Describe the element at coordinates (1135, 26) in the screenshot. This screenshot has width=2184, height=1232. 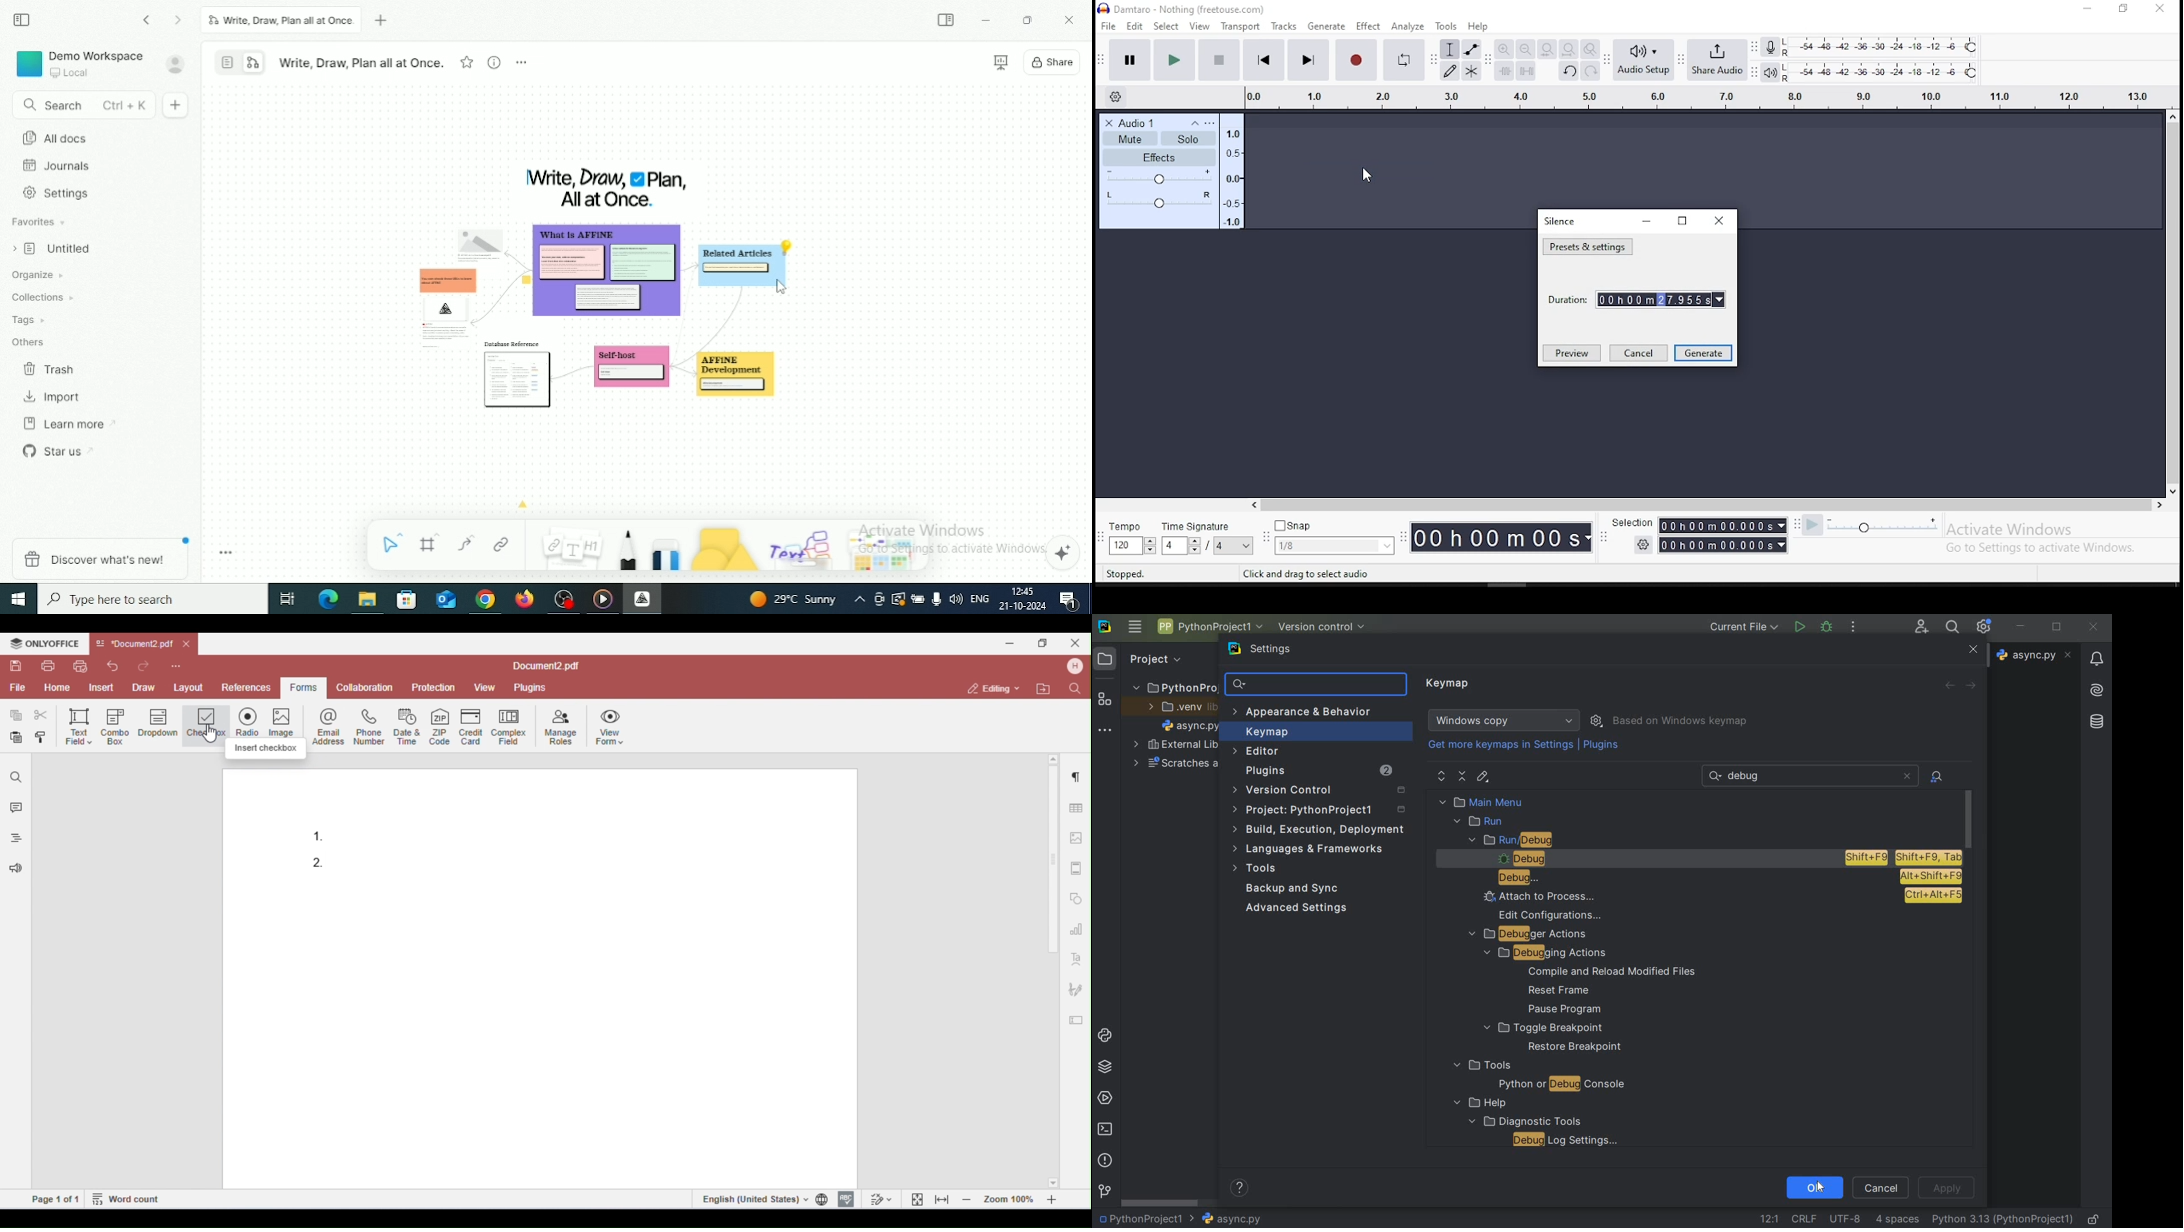
I see `edit` at that location.